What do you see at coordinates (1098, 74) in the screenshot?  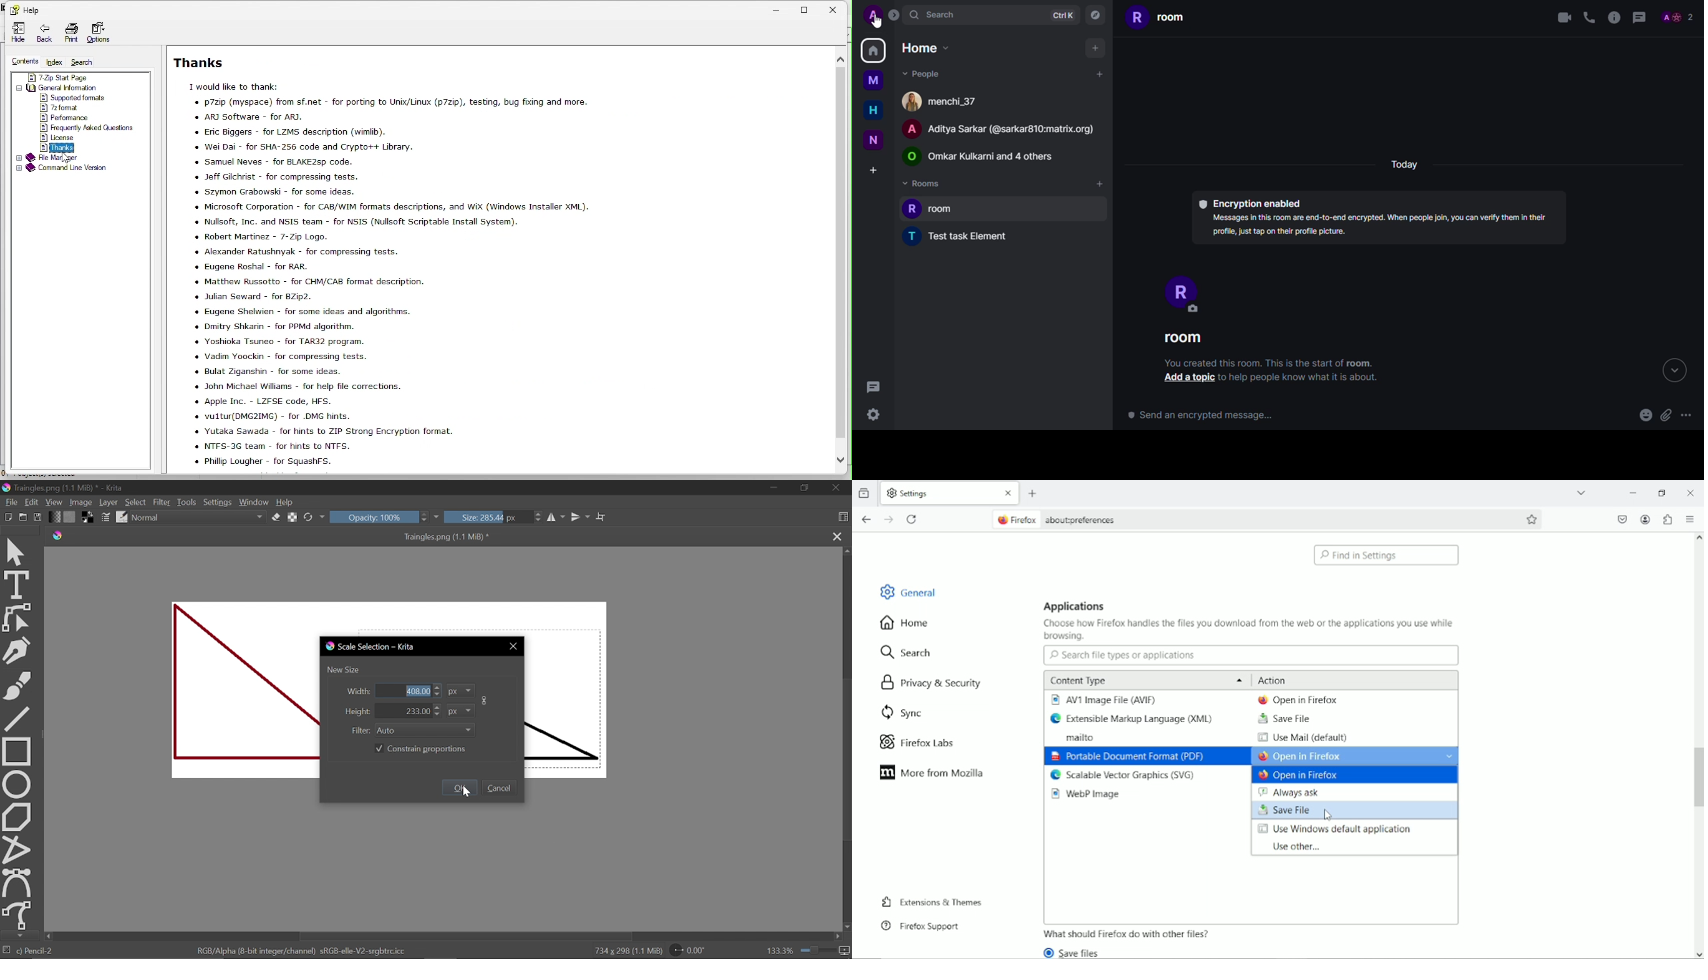 I see `add` at bounding box center [1098, 74].